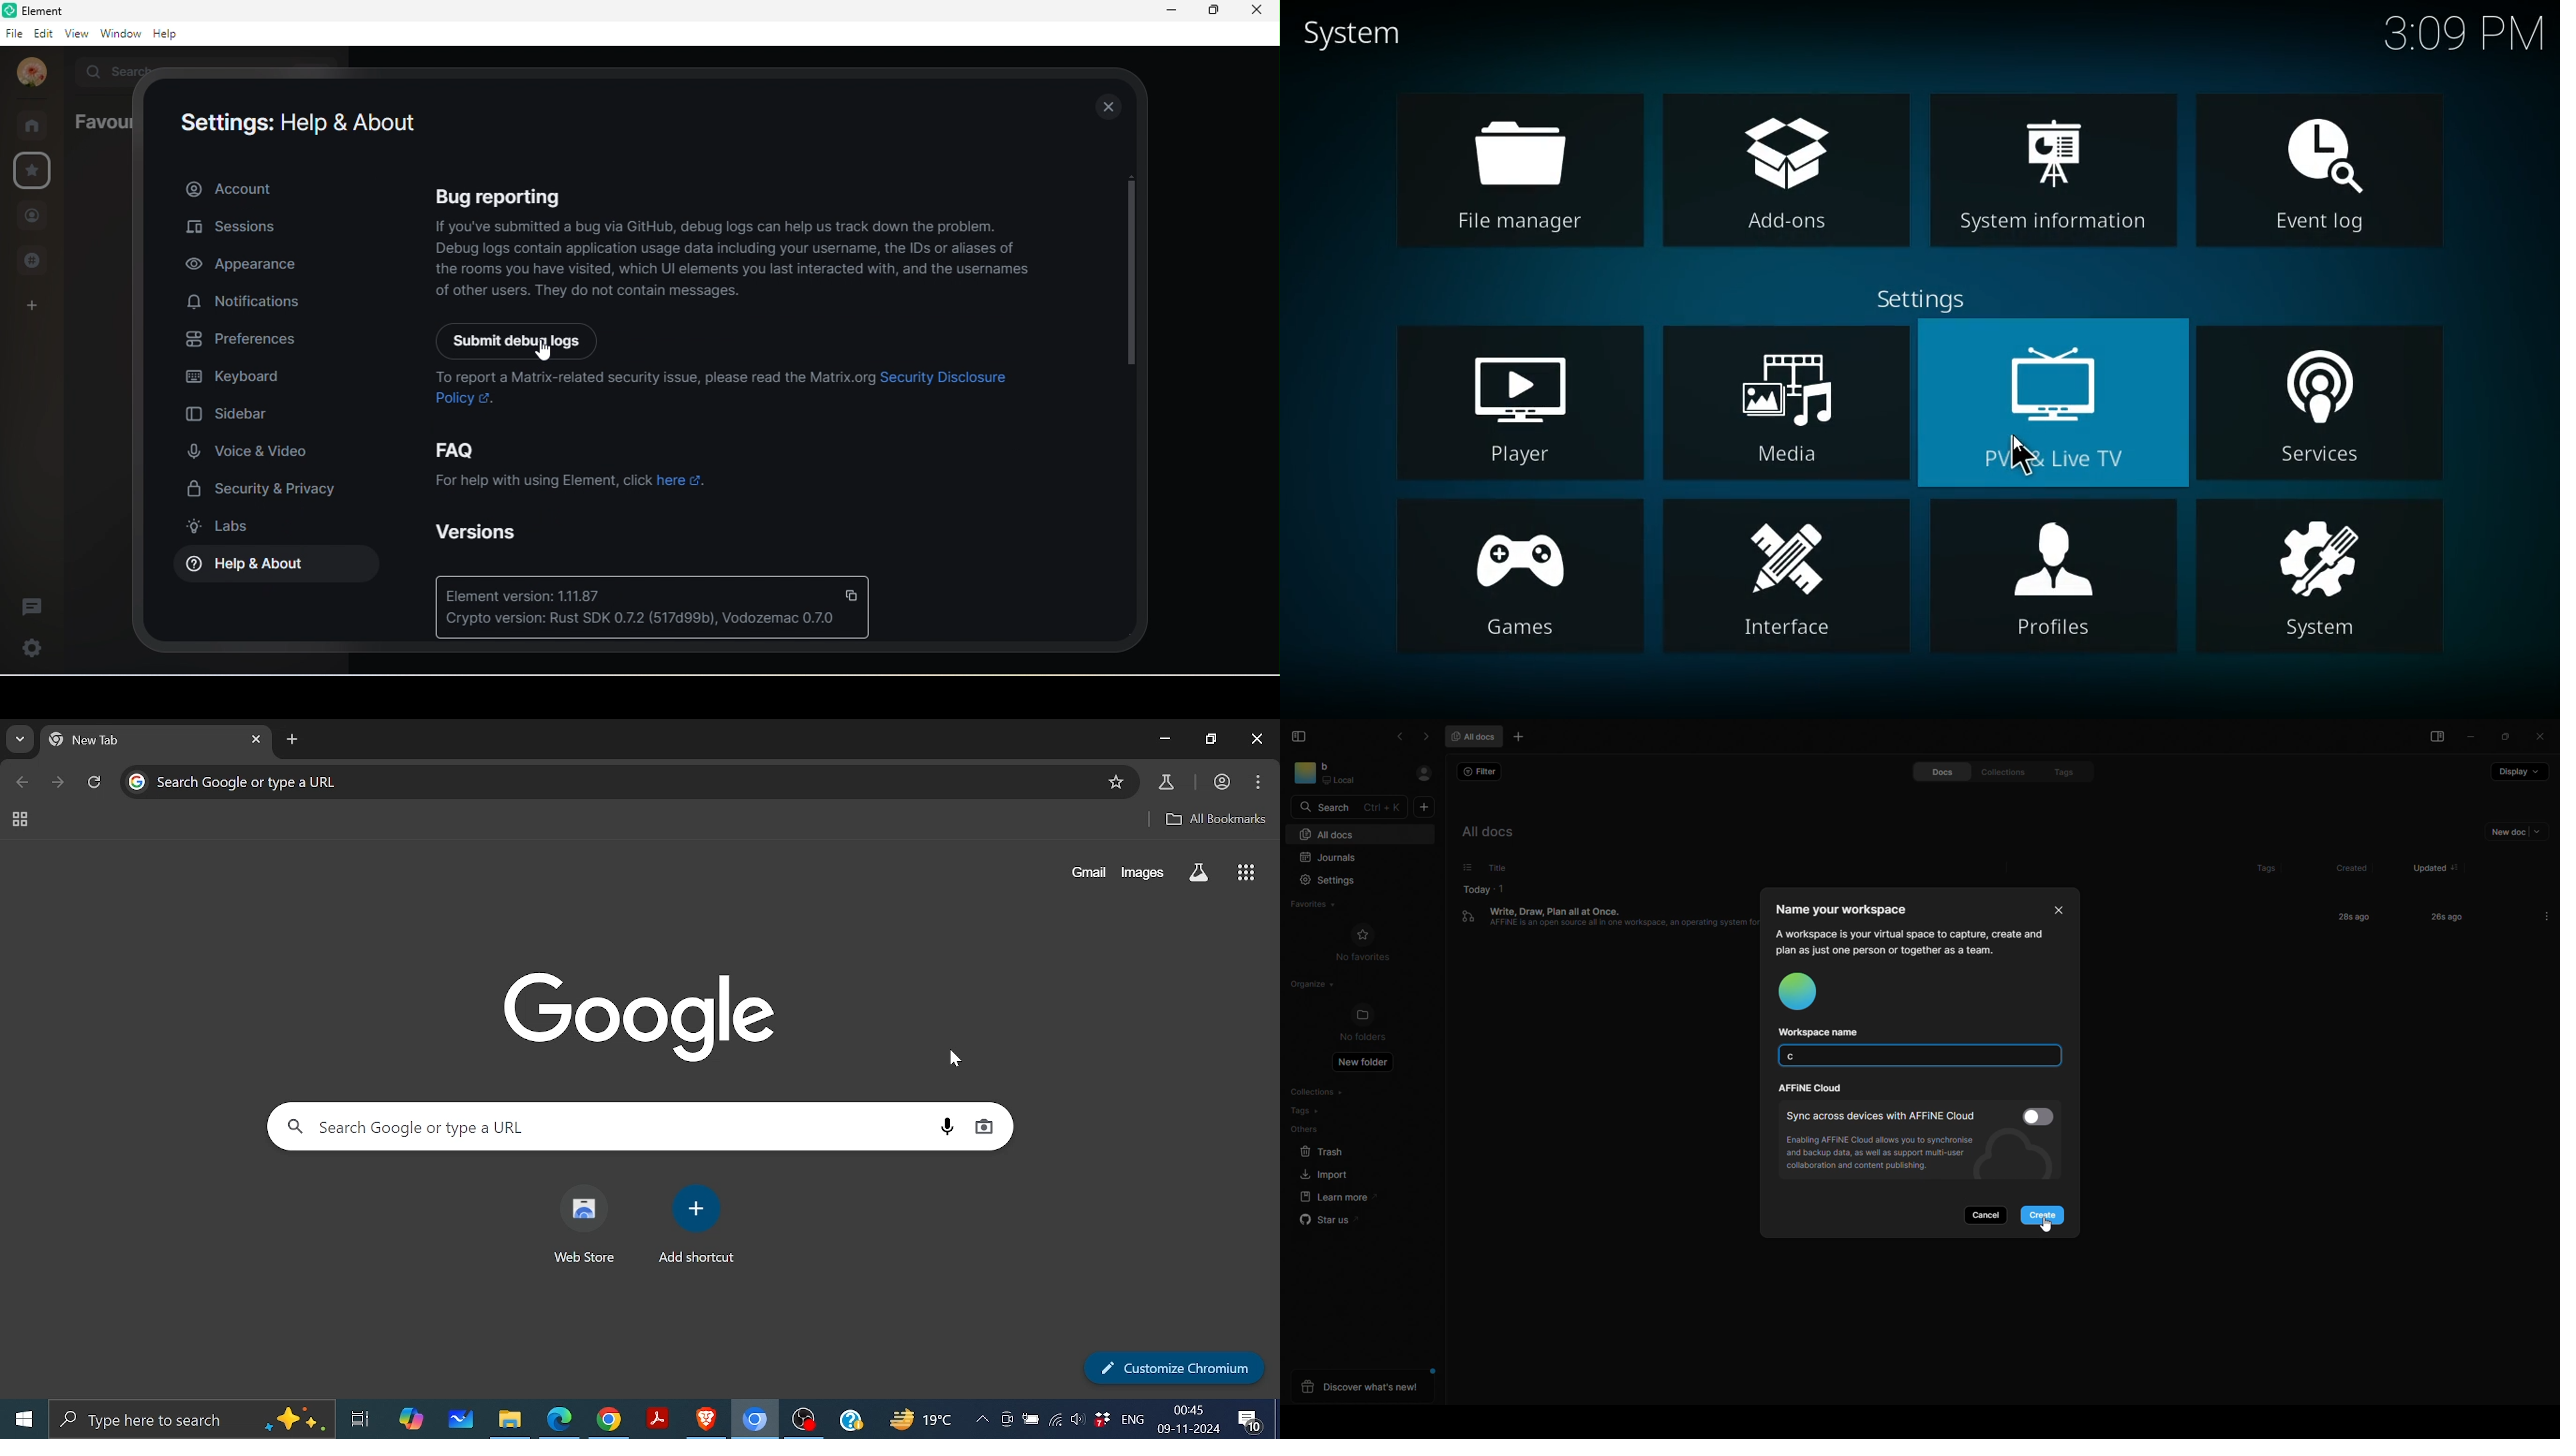 The height and width of the screenshot is (1456, 2576). I want to click on close, so click(1109, 107).